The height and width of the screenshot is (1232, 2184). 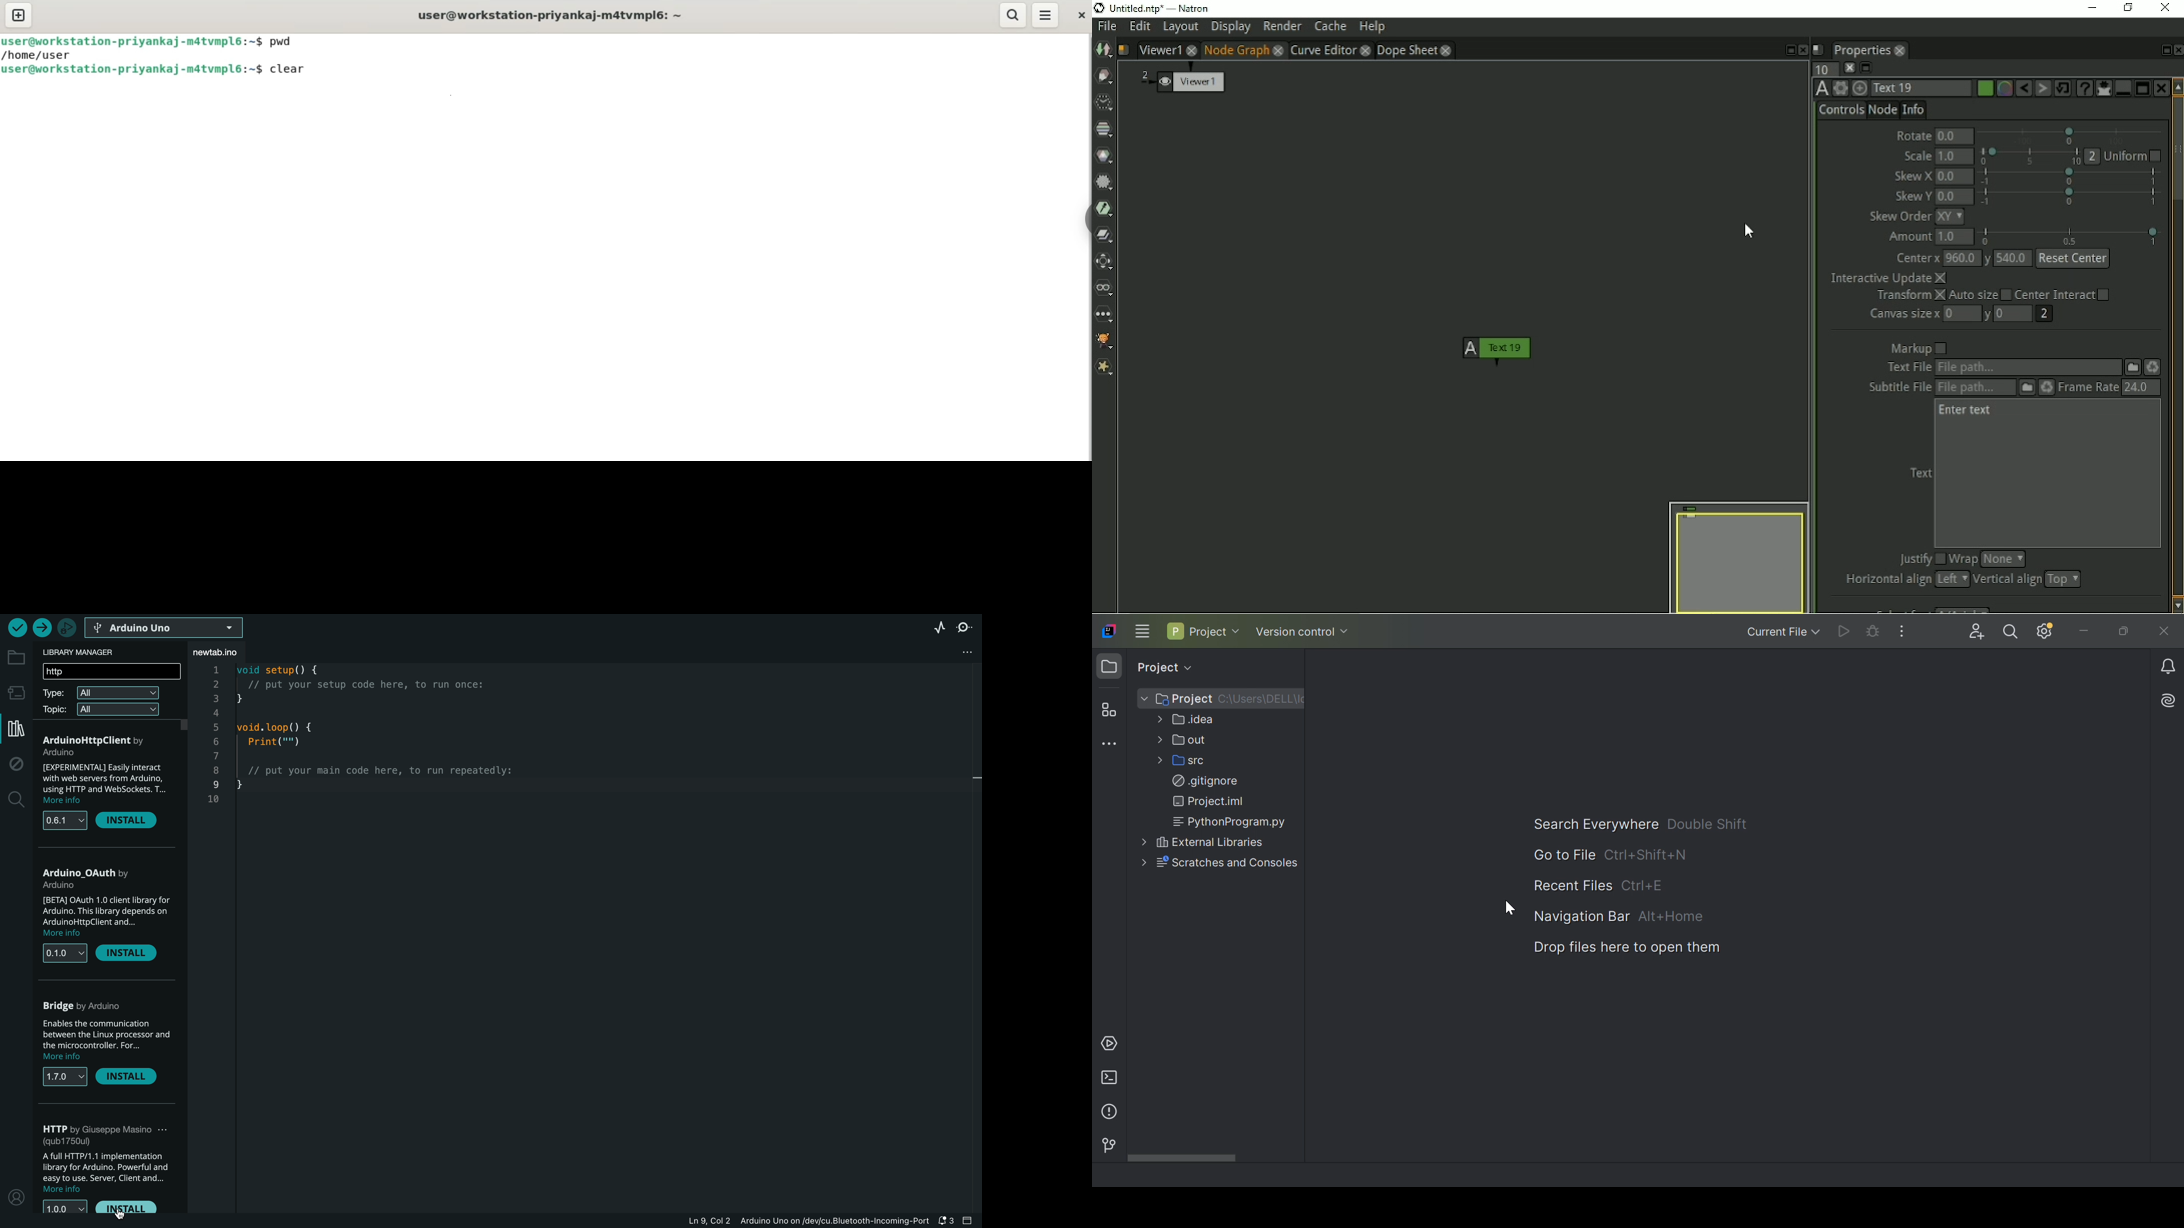 I want to click on Navigation bar, so click(x=1581, y=918).